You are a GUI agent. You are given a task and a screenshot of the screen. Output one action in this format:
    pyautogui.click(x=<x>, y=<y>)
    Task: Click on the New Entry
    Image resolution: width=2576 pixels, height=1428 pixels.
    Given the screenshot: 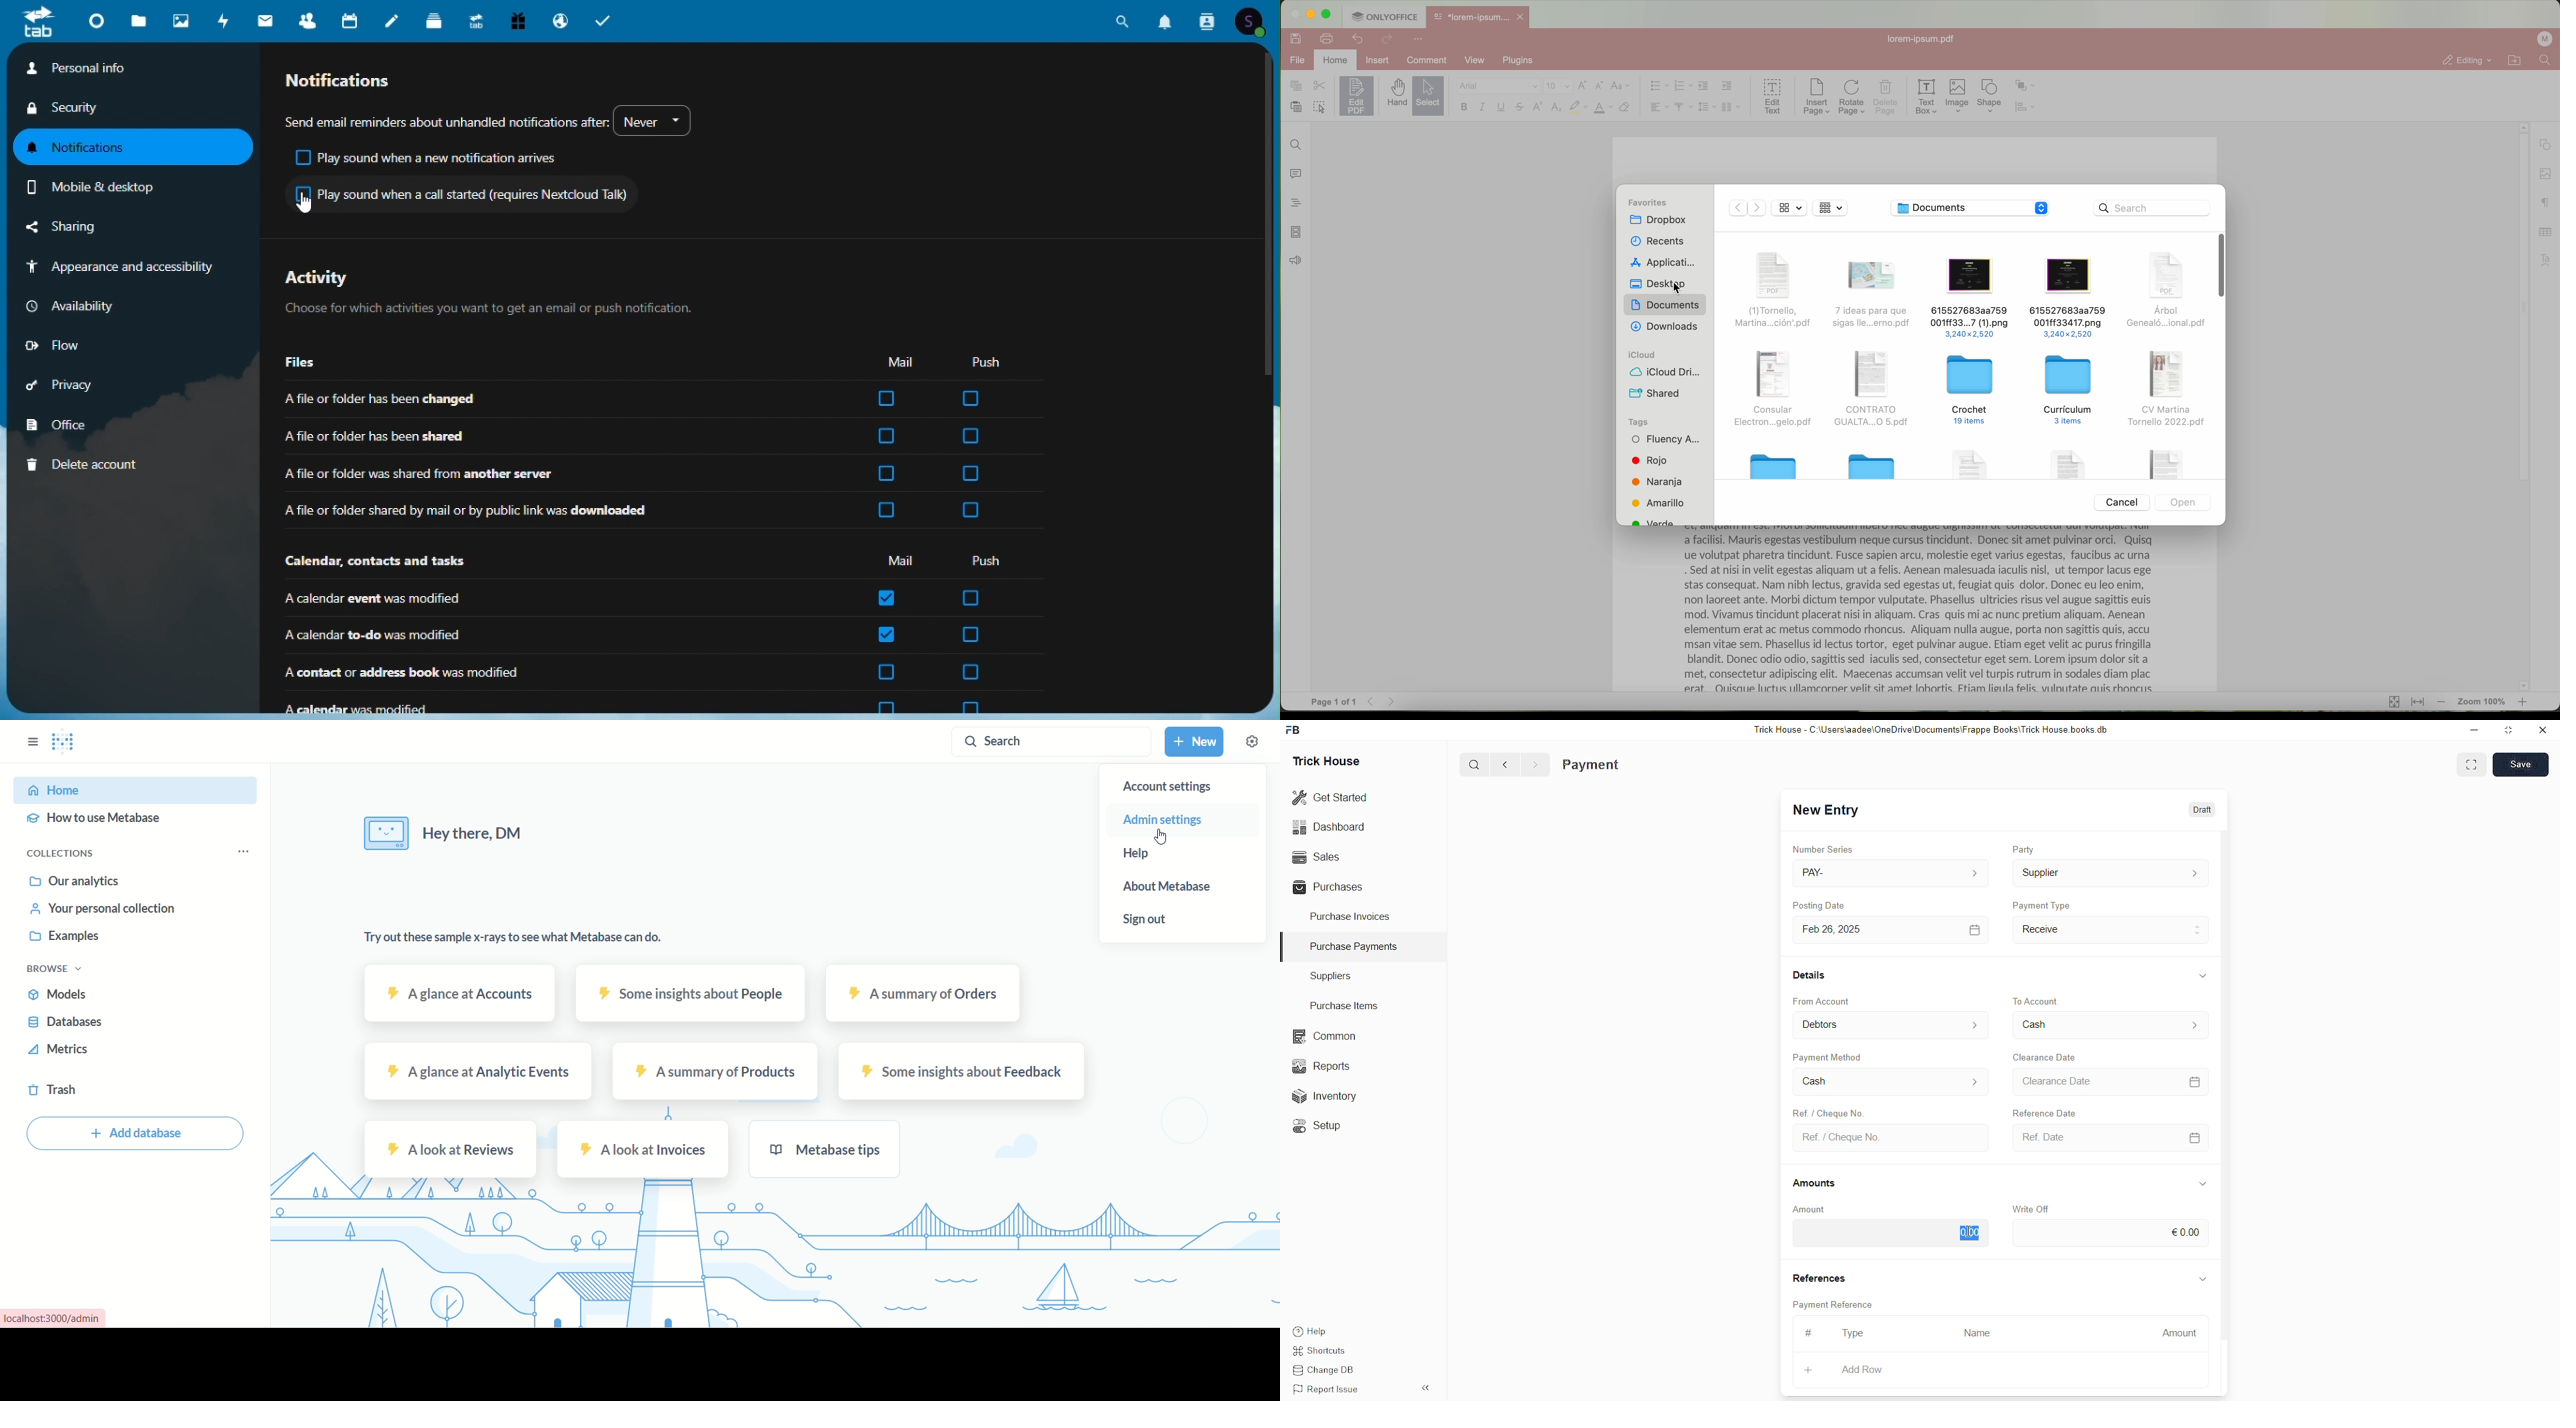 What is the action you would take?
    pyautogui.click(x=1826, y=811)
    